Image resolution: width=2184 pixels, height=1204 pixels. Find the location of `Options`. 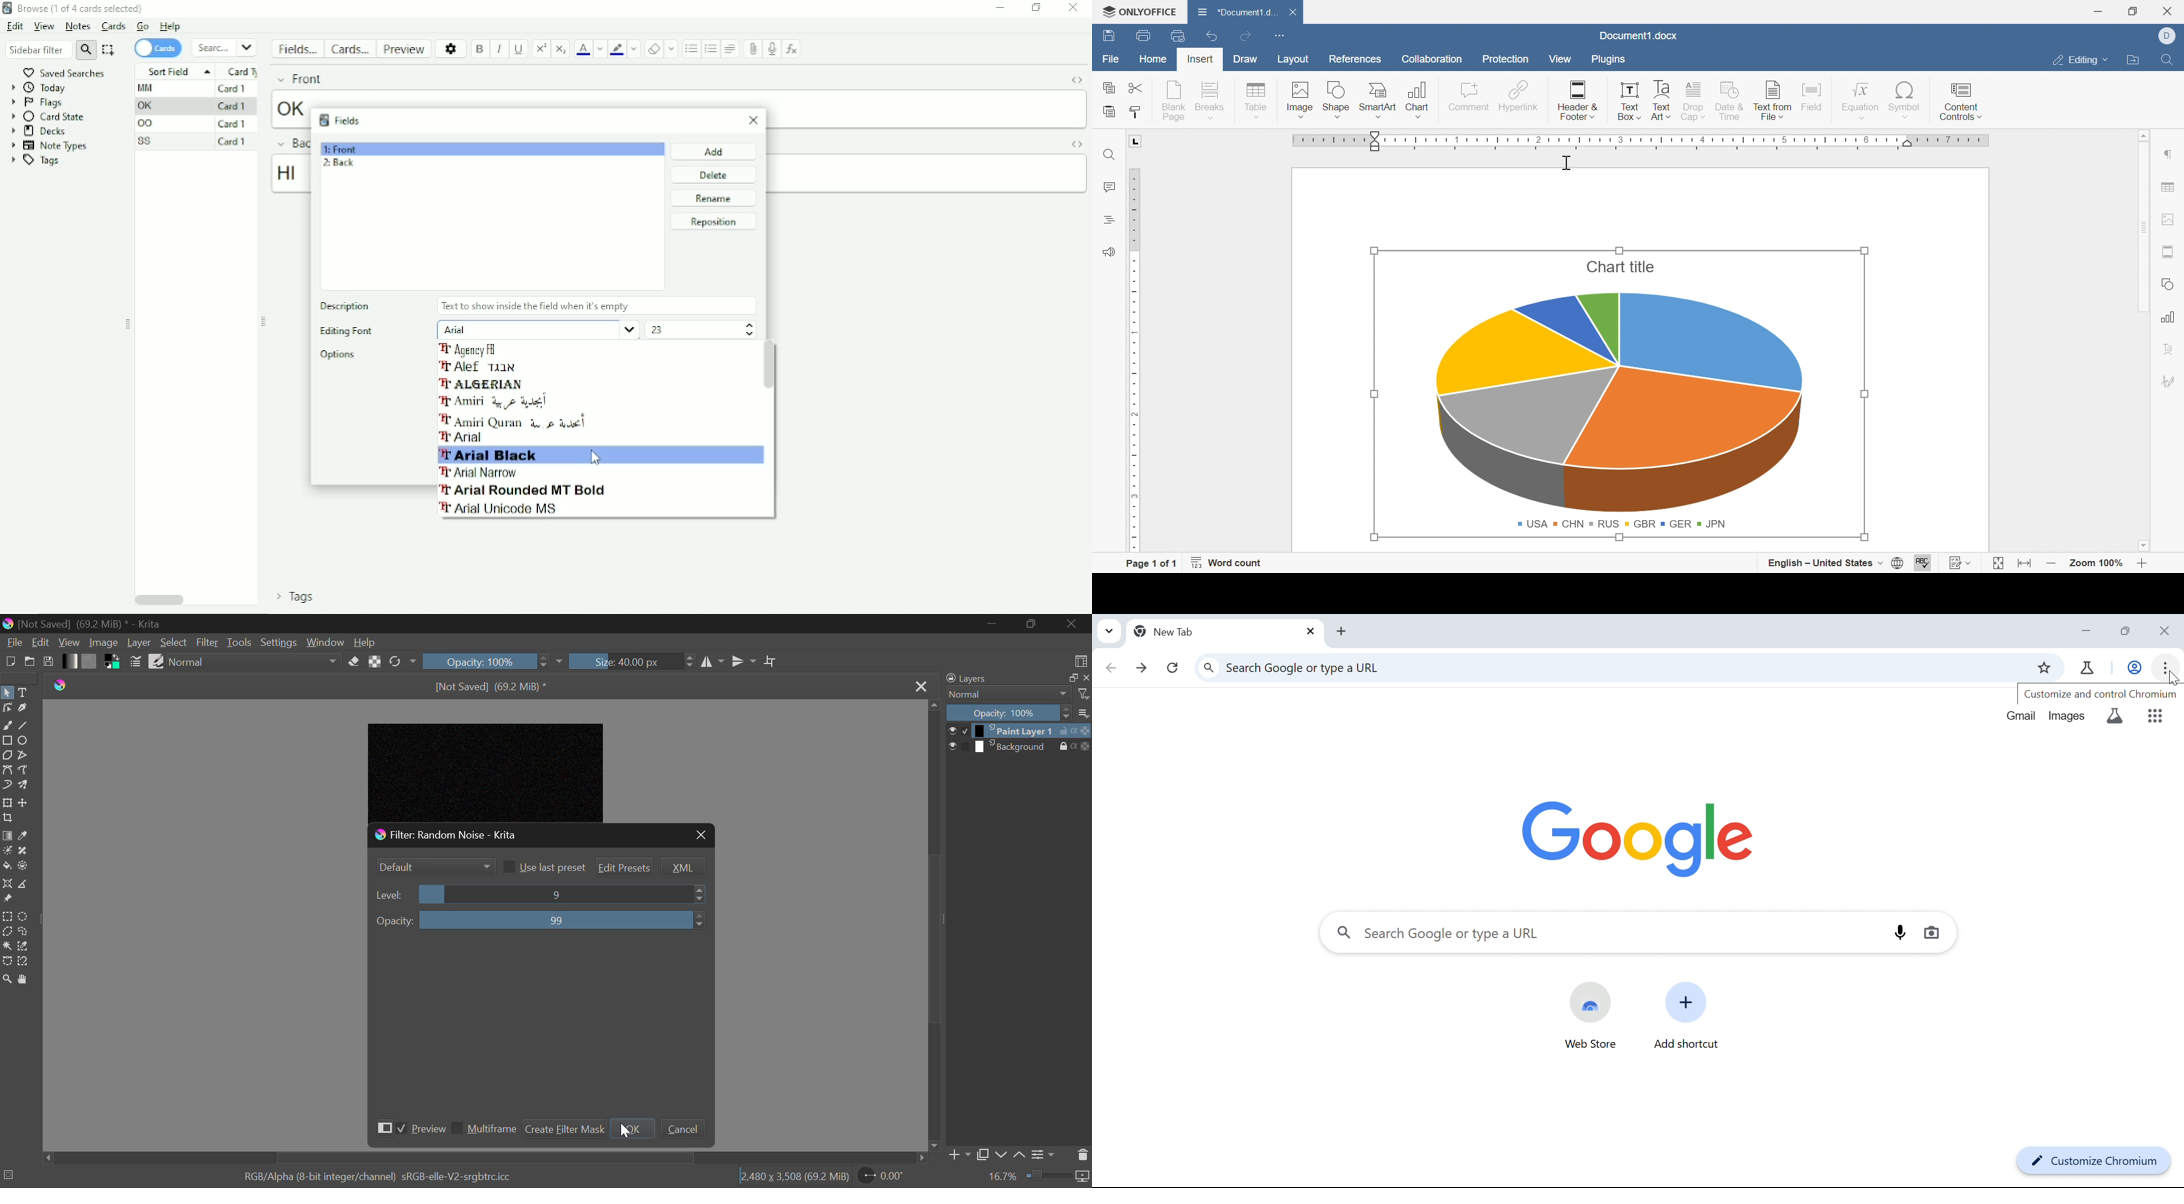

Options is located at coordinates (452, 48).